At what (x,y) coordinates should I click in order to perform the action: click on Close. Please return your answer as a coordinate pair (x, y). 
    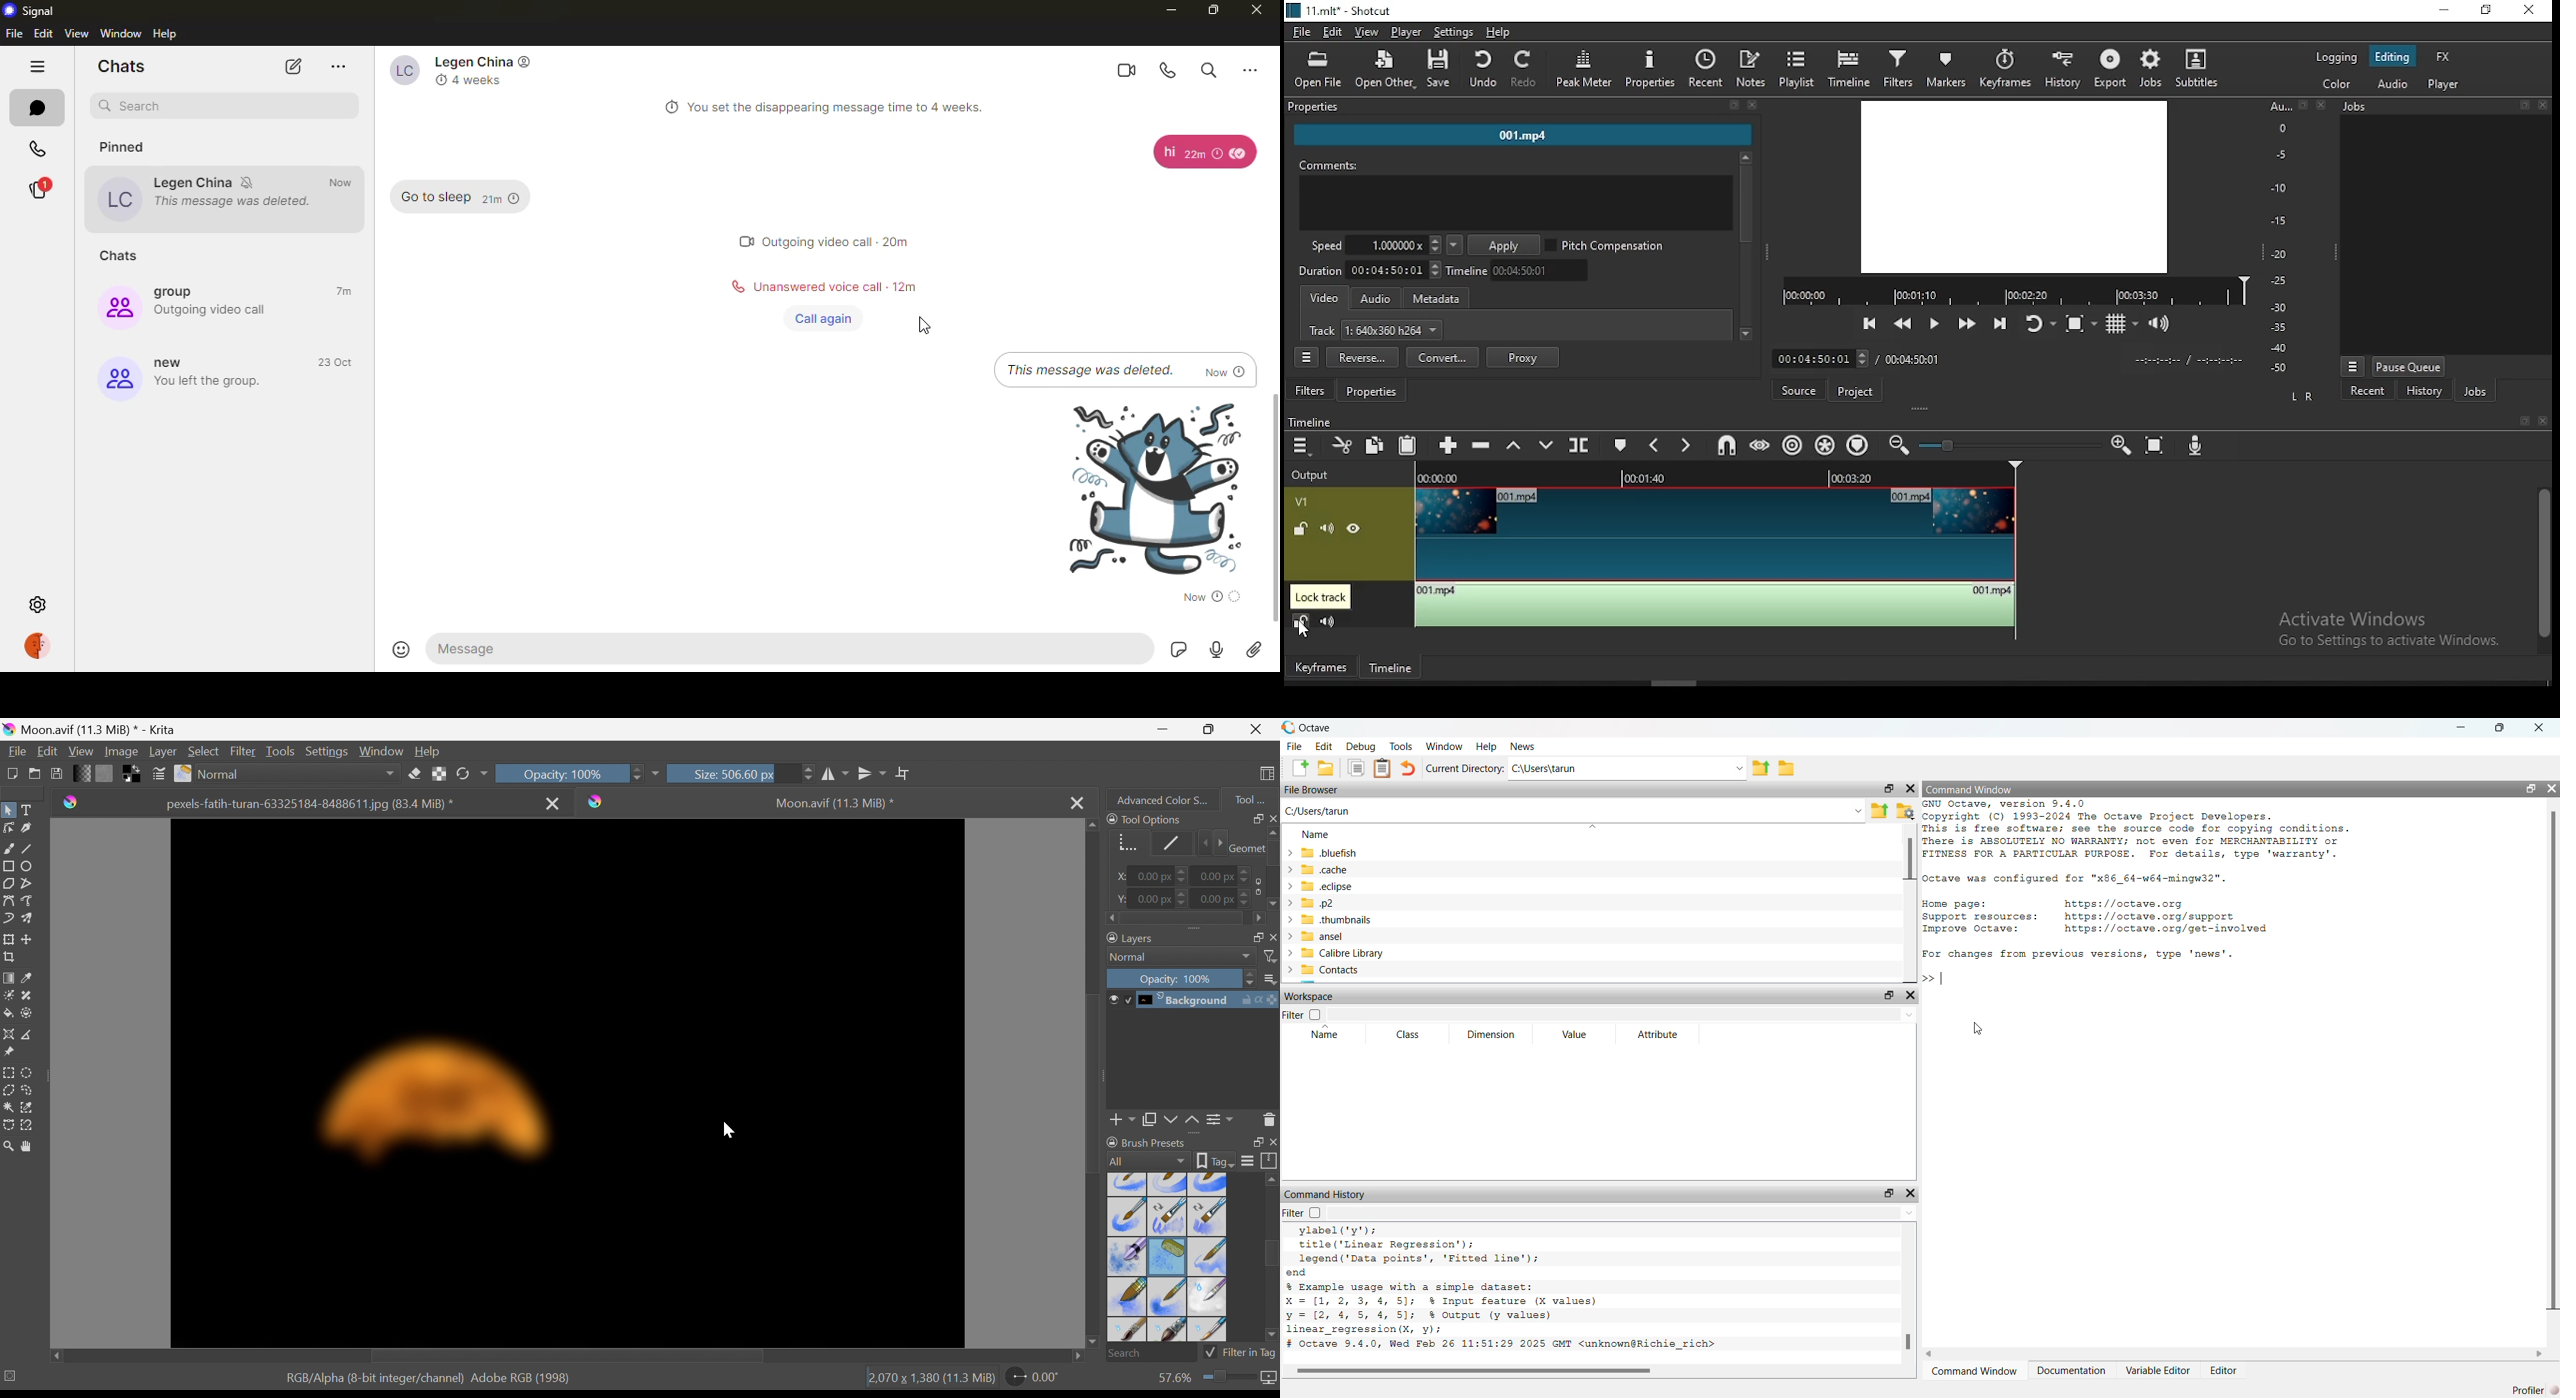
    Looking at the image, I should click on (1076, 801).